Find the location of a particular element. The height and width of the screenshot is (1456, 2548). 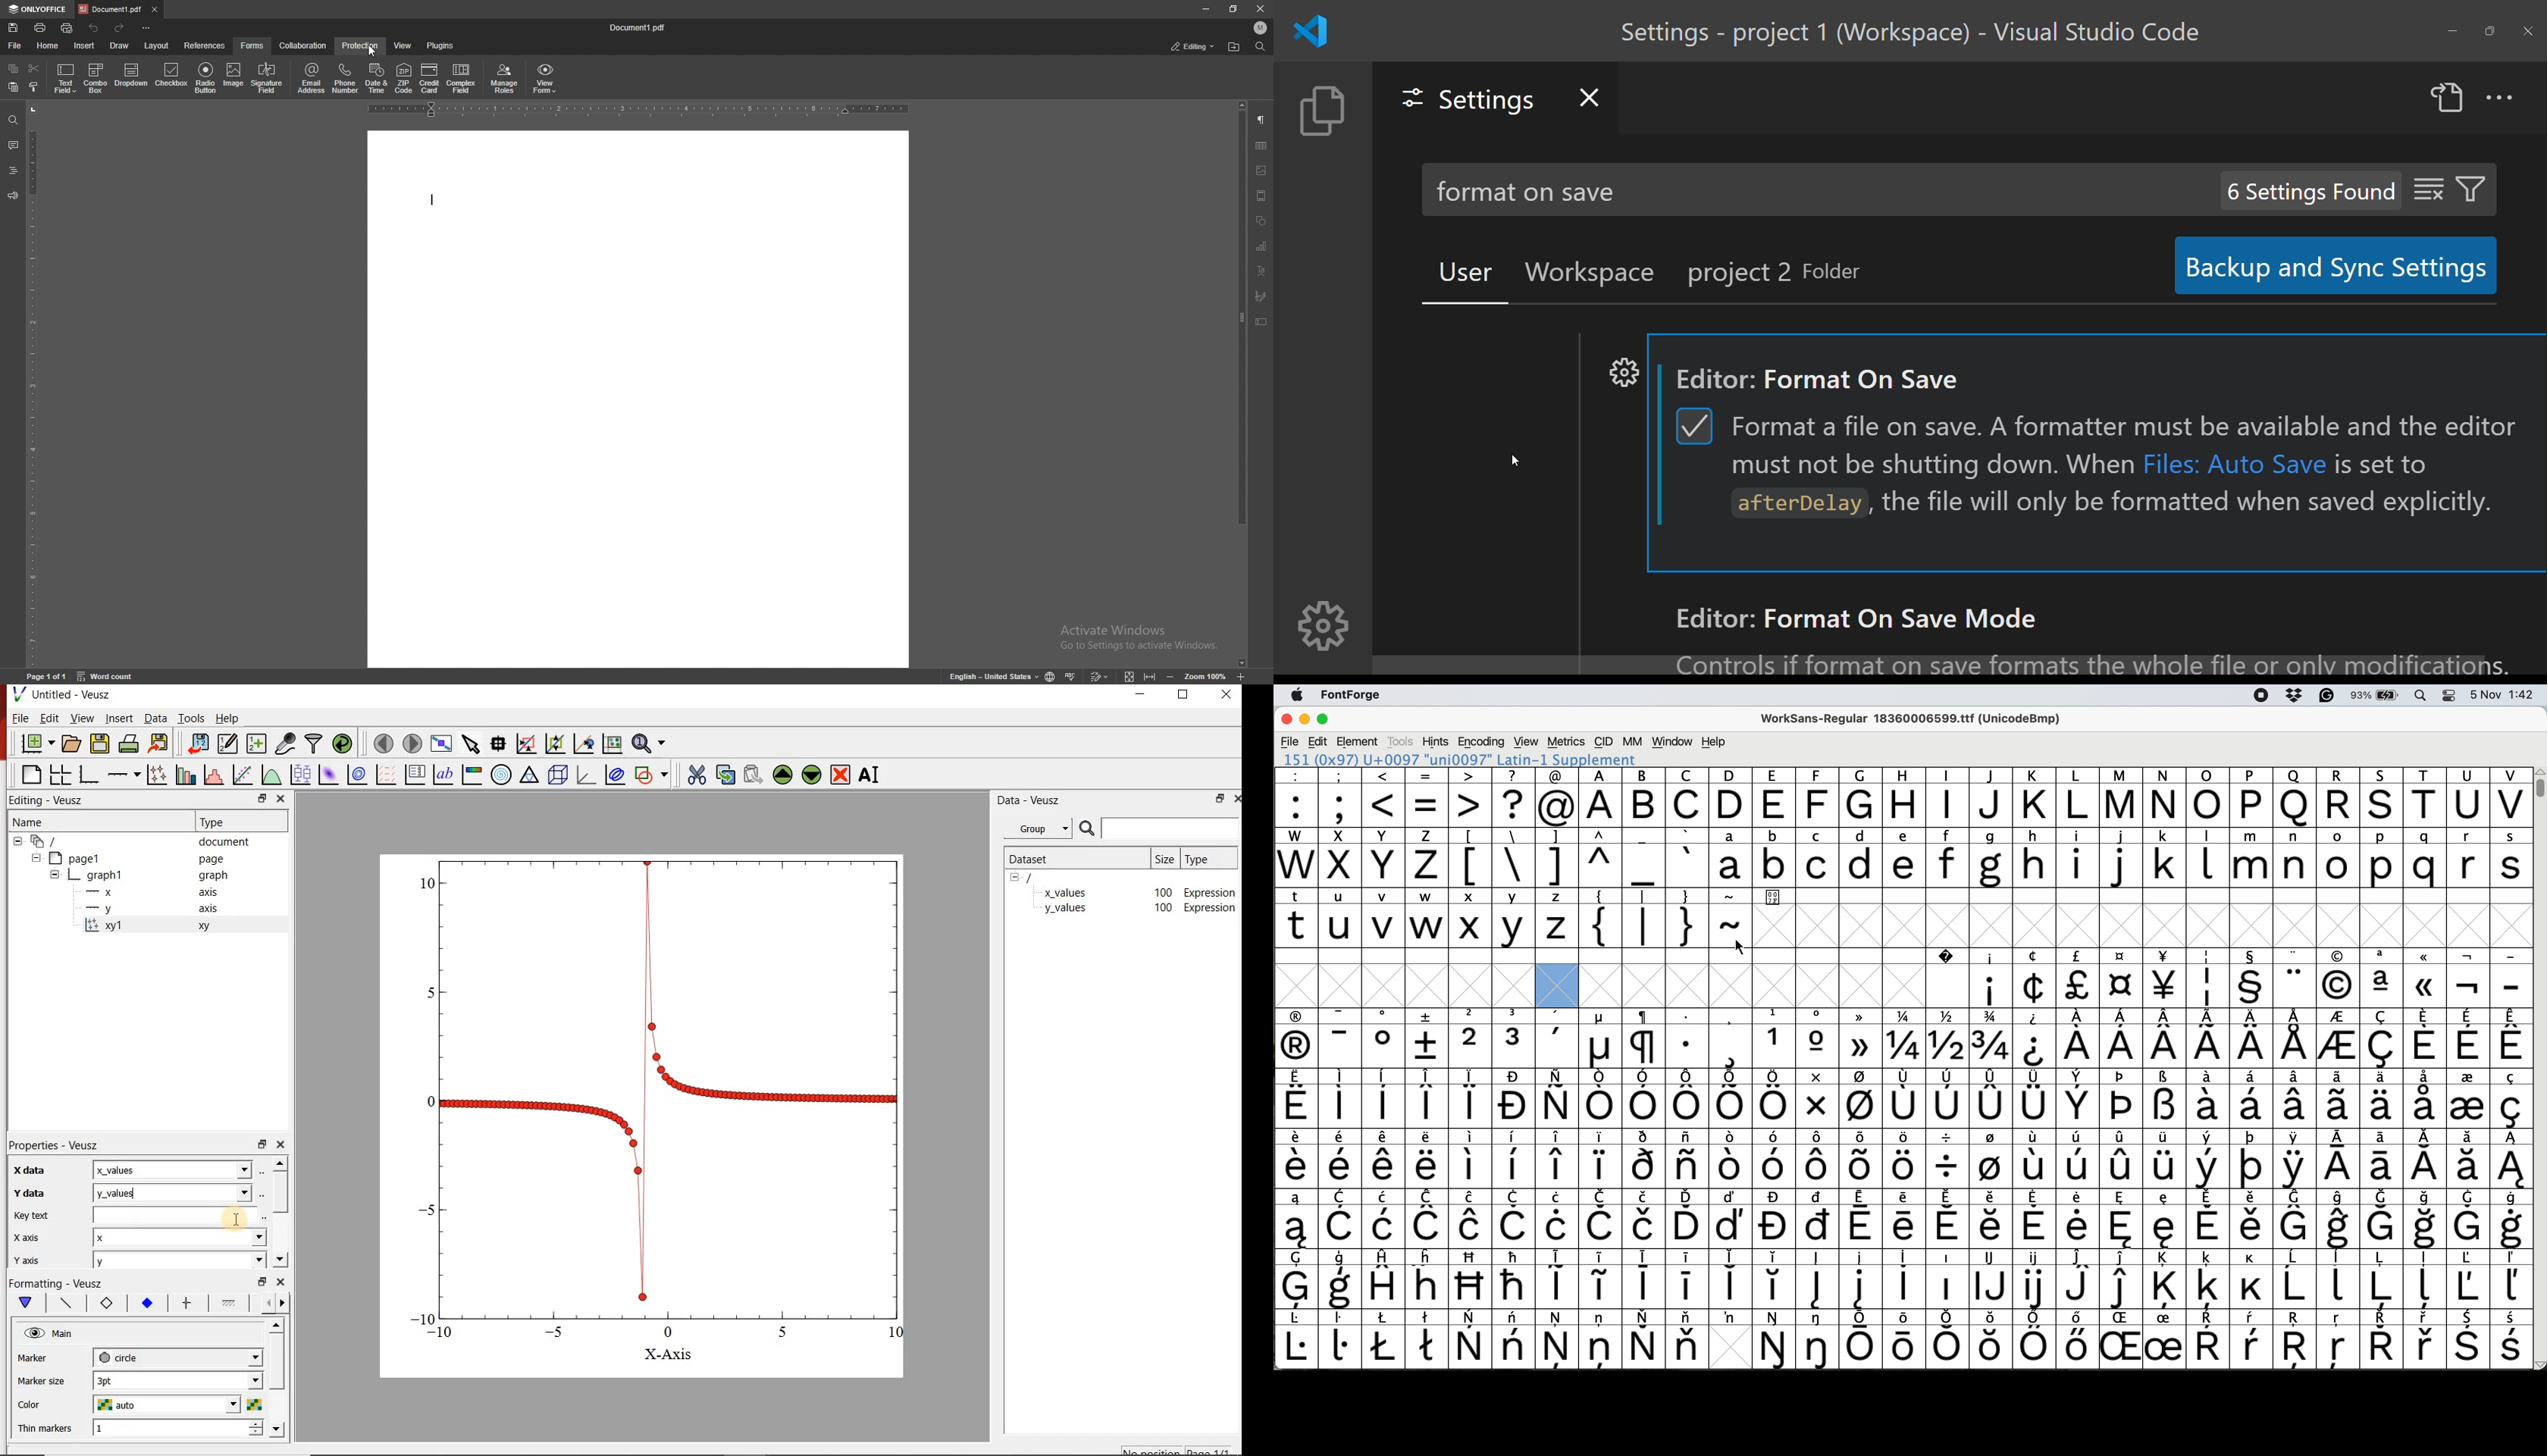

—x is located at coordinates (103, 891).